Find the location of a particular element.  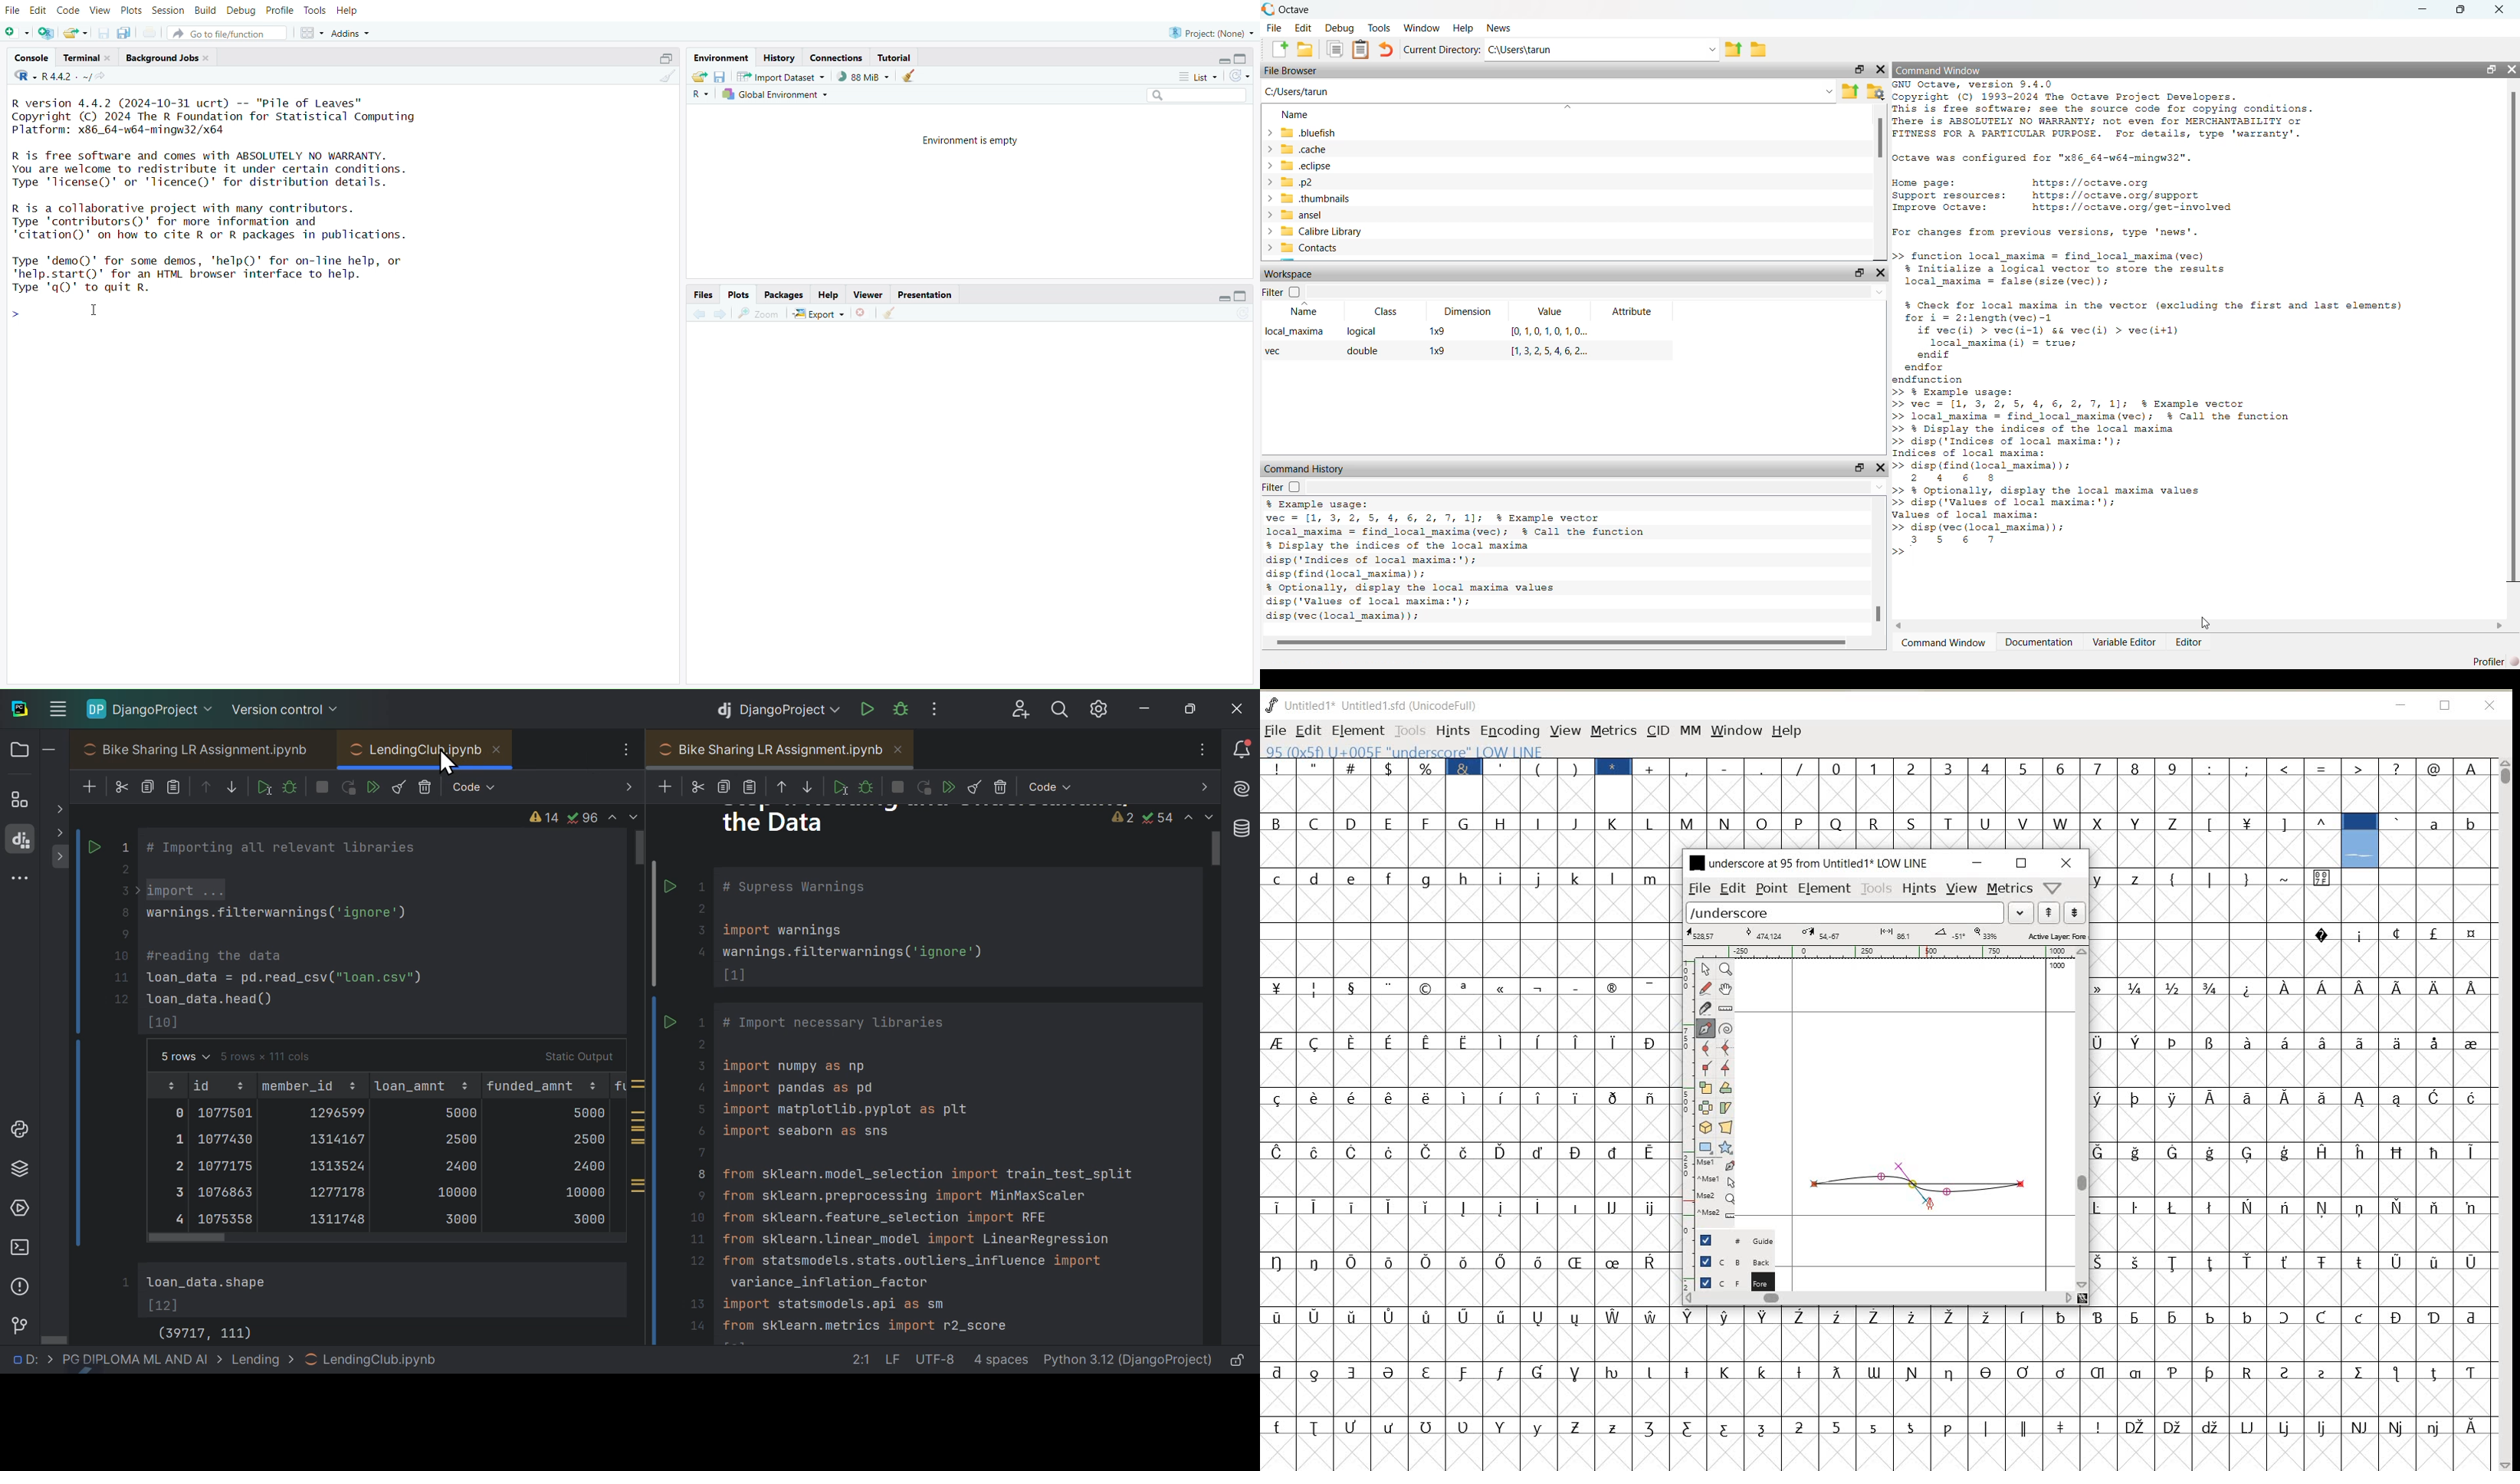

environment is located at coordinates (719, 58).